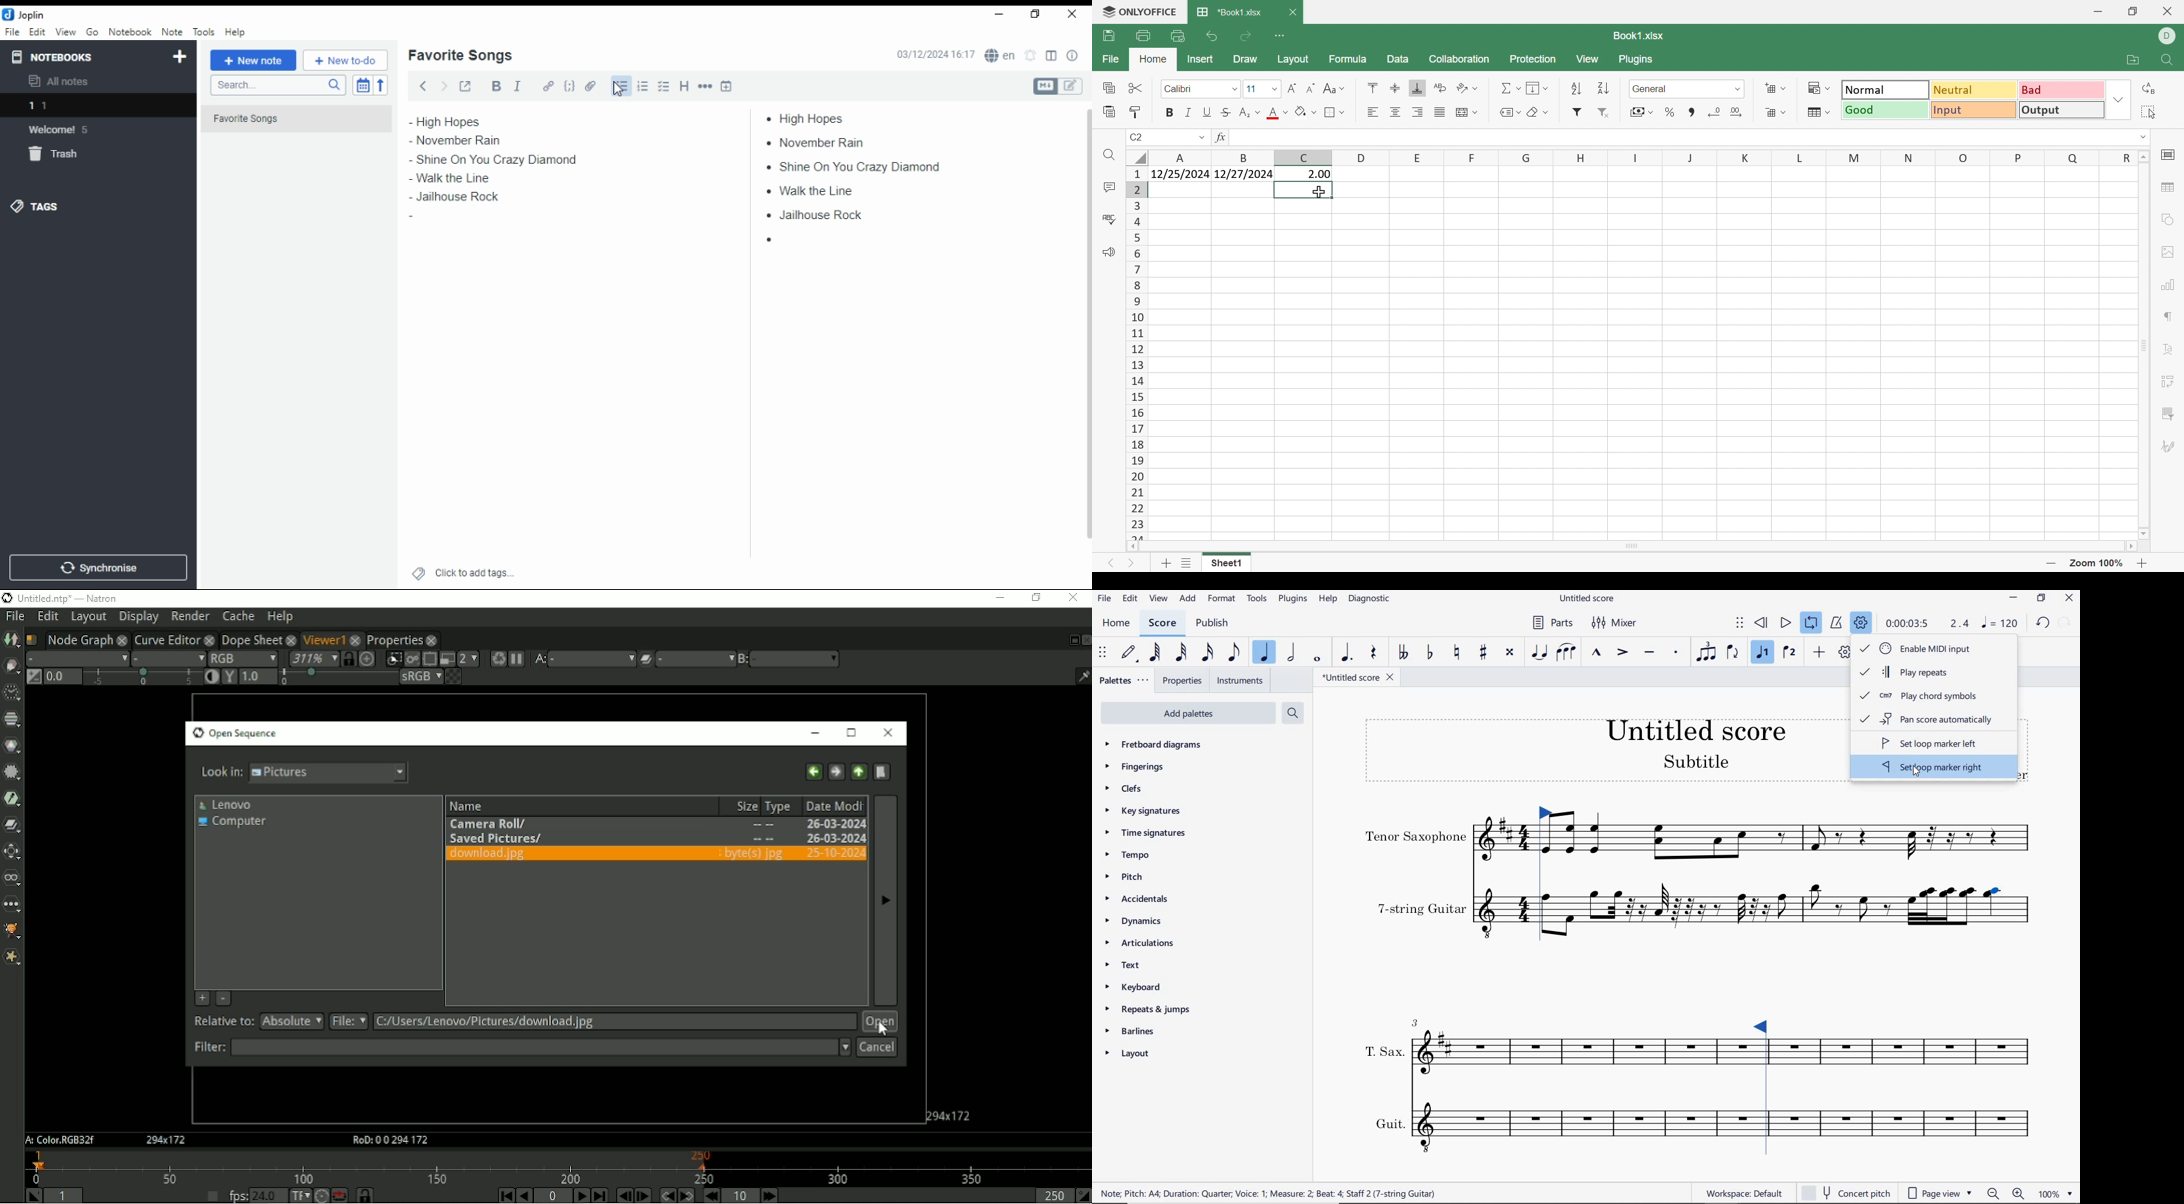 This screenshot has width=2184, height=1204. Describe the element at coordinates (1305, 1192) in the screenshot. I see `score description` at that location.